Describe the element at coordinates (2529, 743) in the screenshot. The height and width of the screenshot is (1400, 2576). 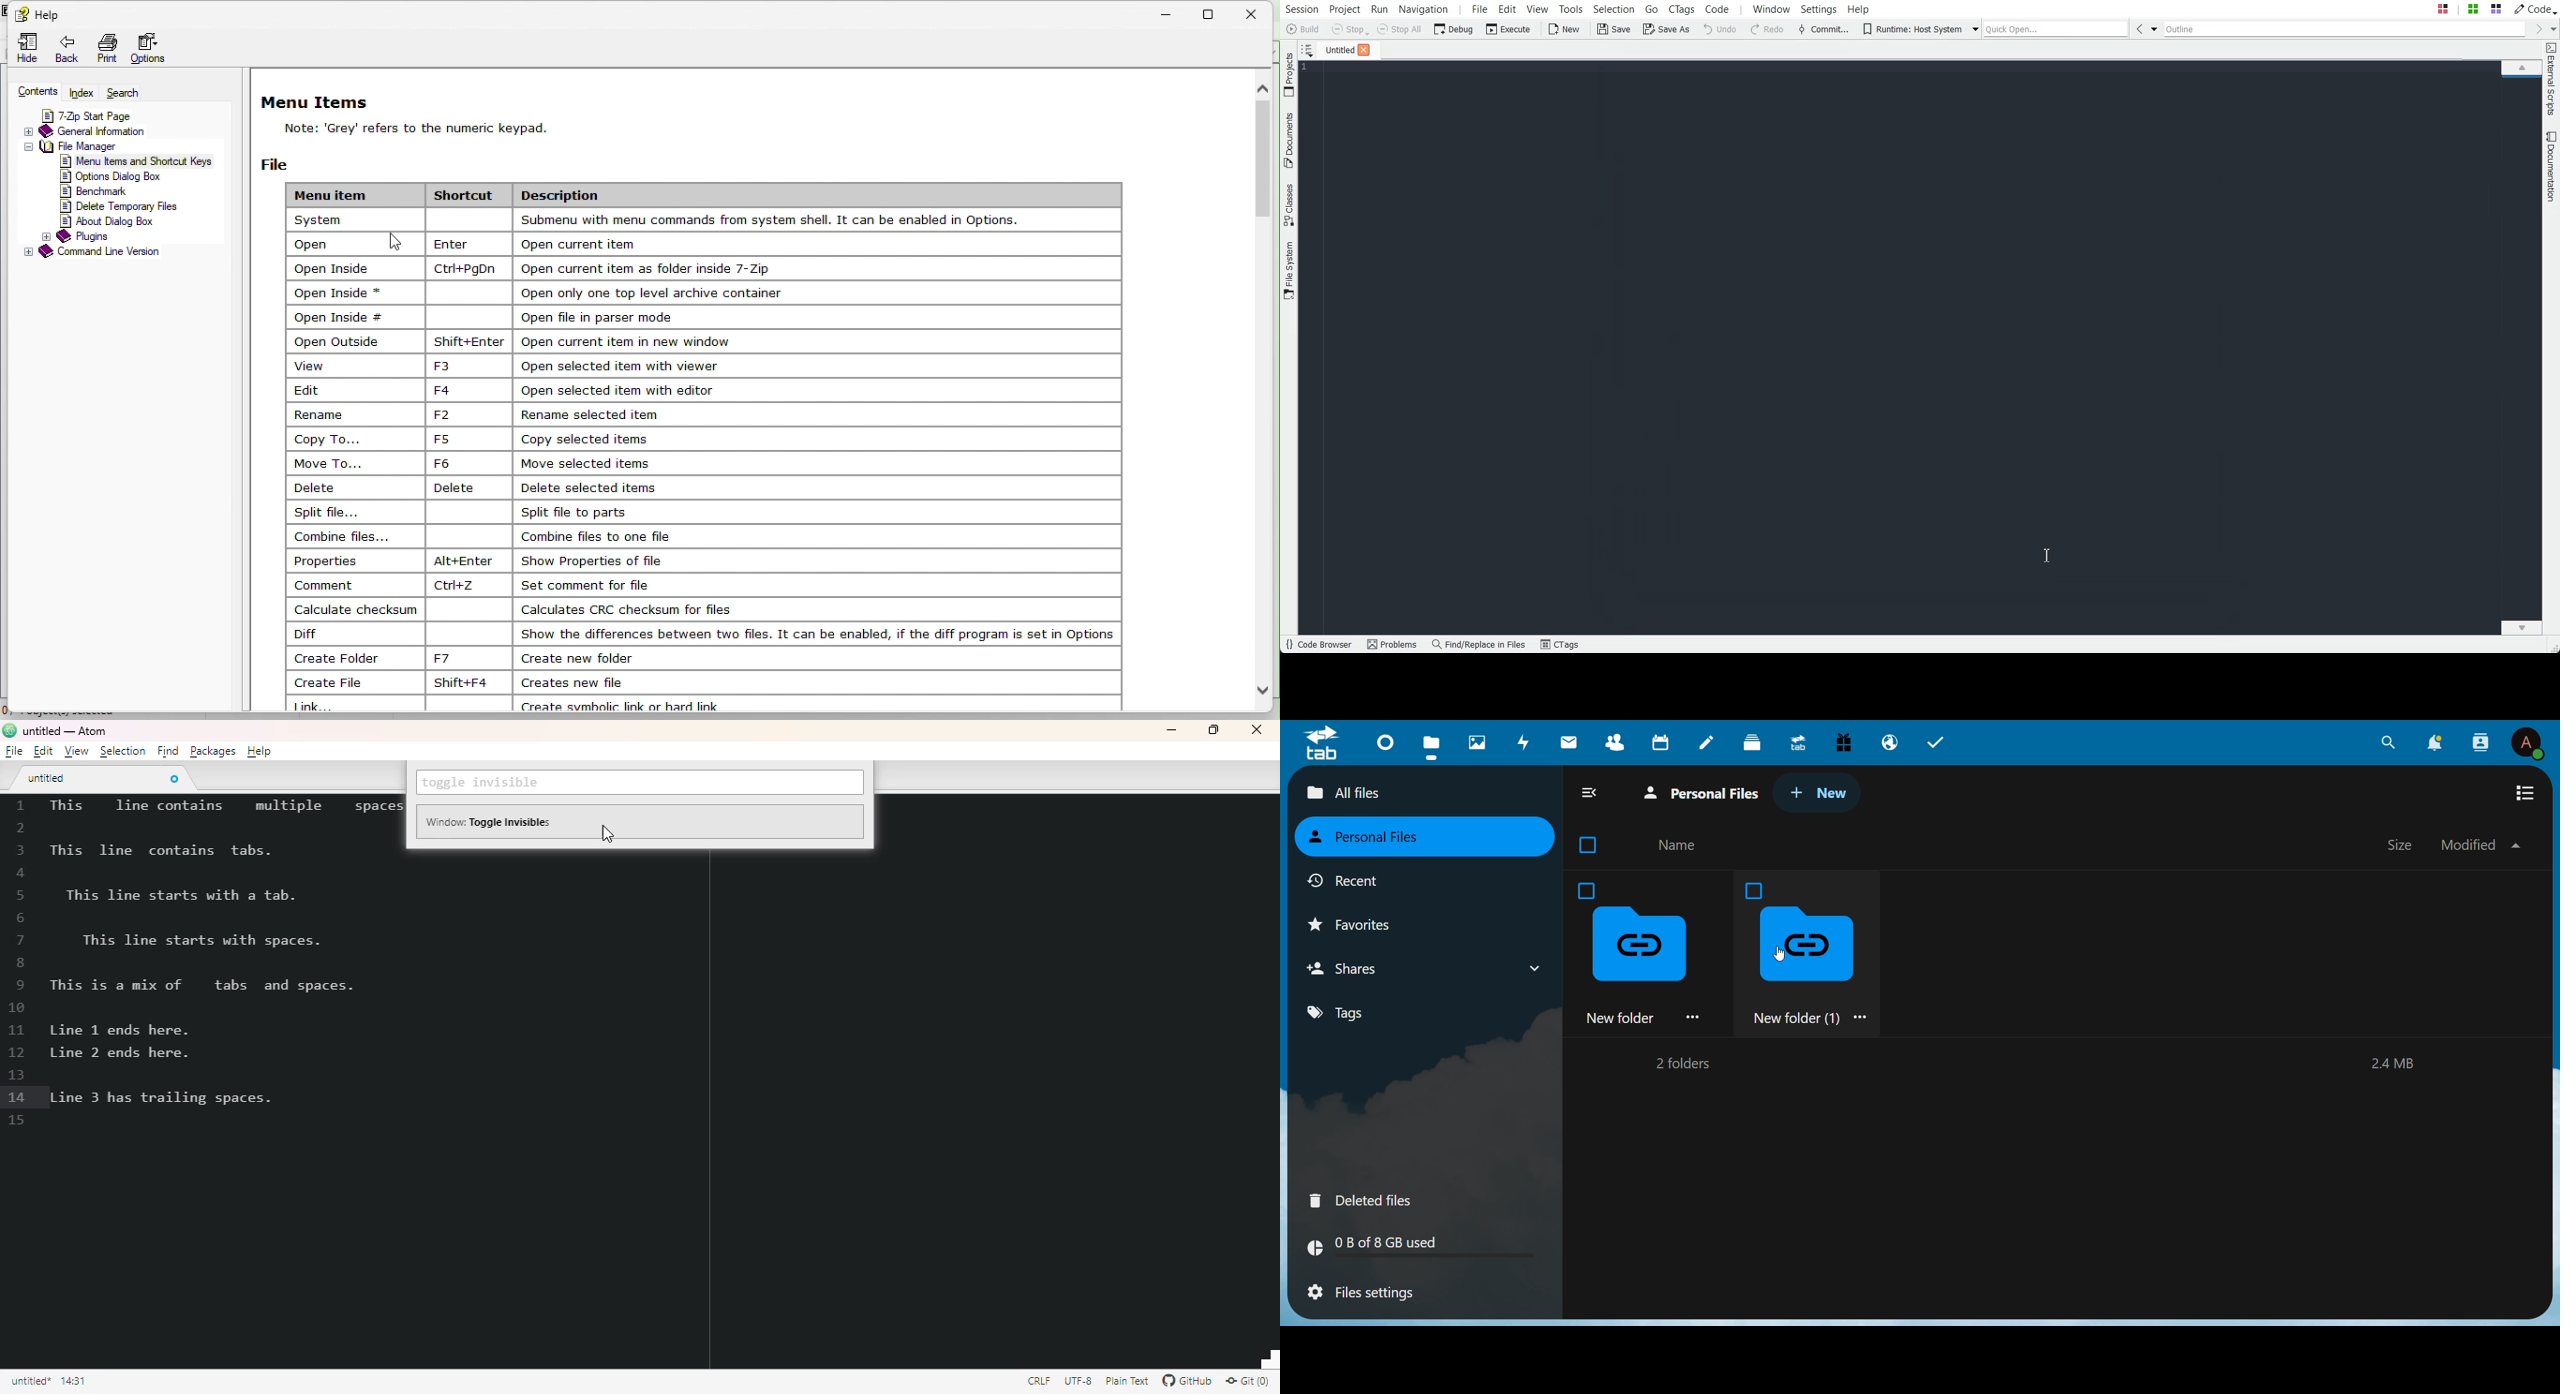
I see `user` at that location.